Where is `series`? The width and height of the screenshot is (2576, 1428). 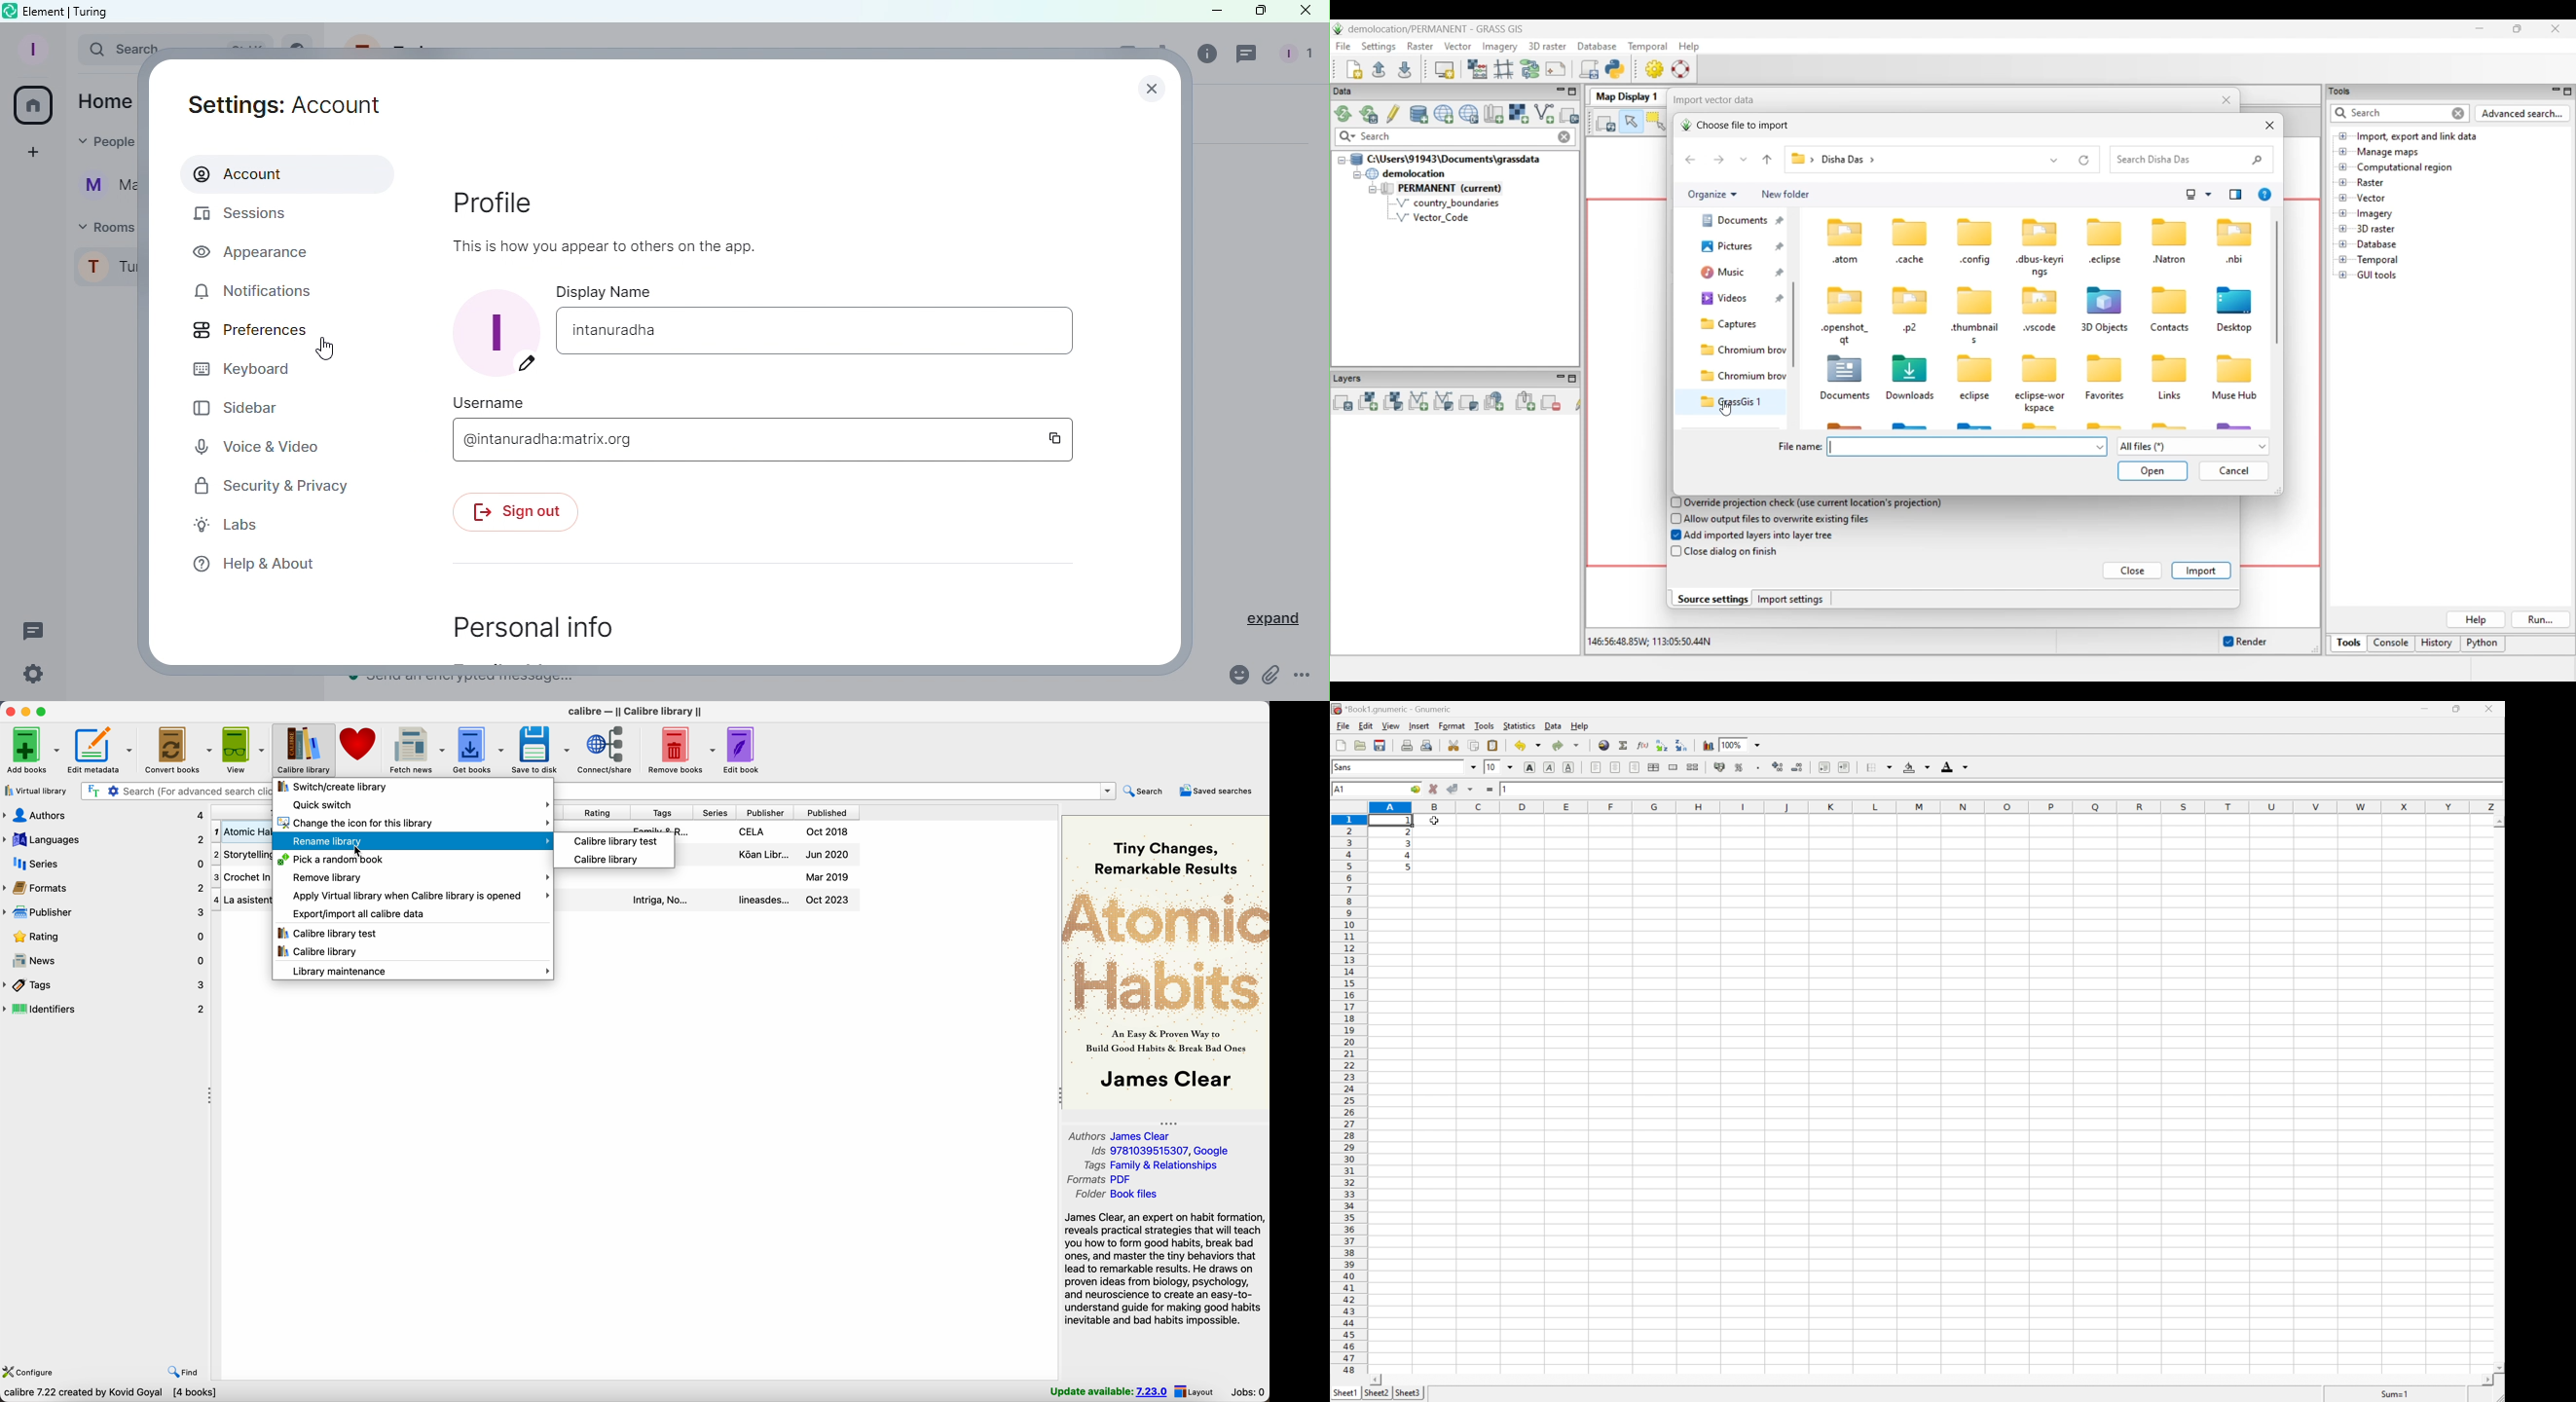
series is located at coordinates (105, 863).